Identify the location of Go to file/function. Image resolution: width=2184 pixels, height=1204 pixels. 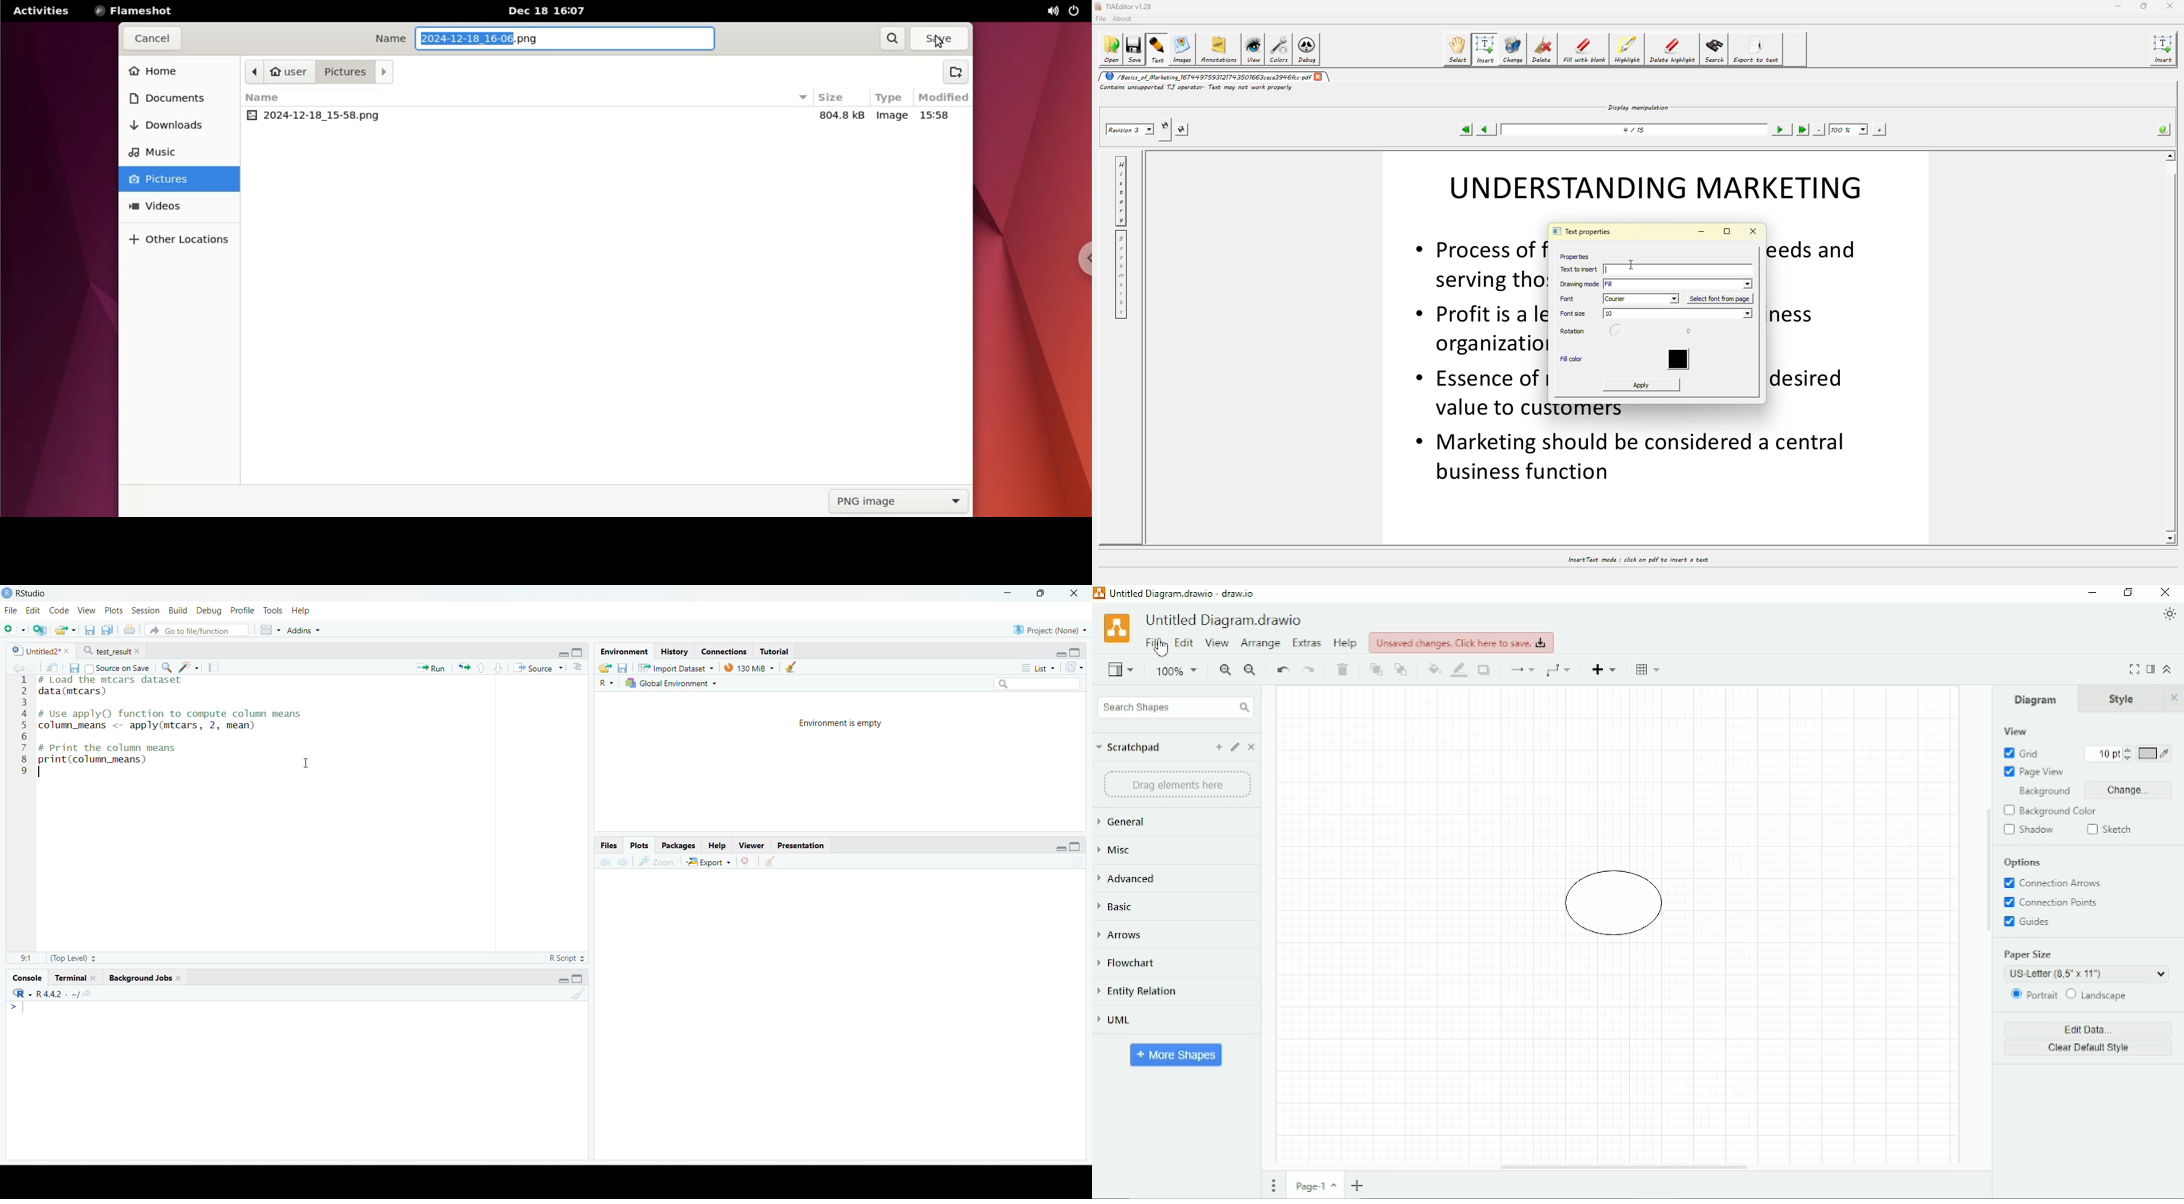
(197, 630).